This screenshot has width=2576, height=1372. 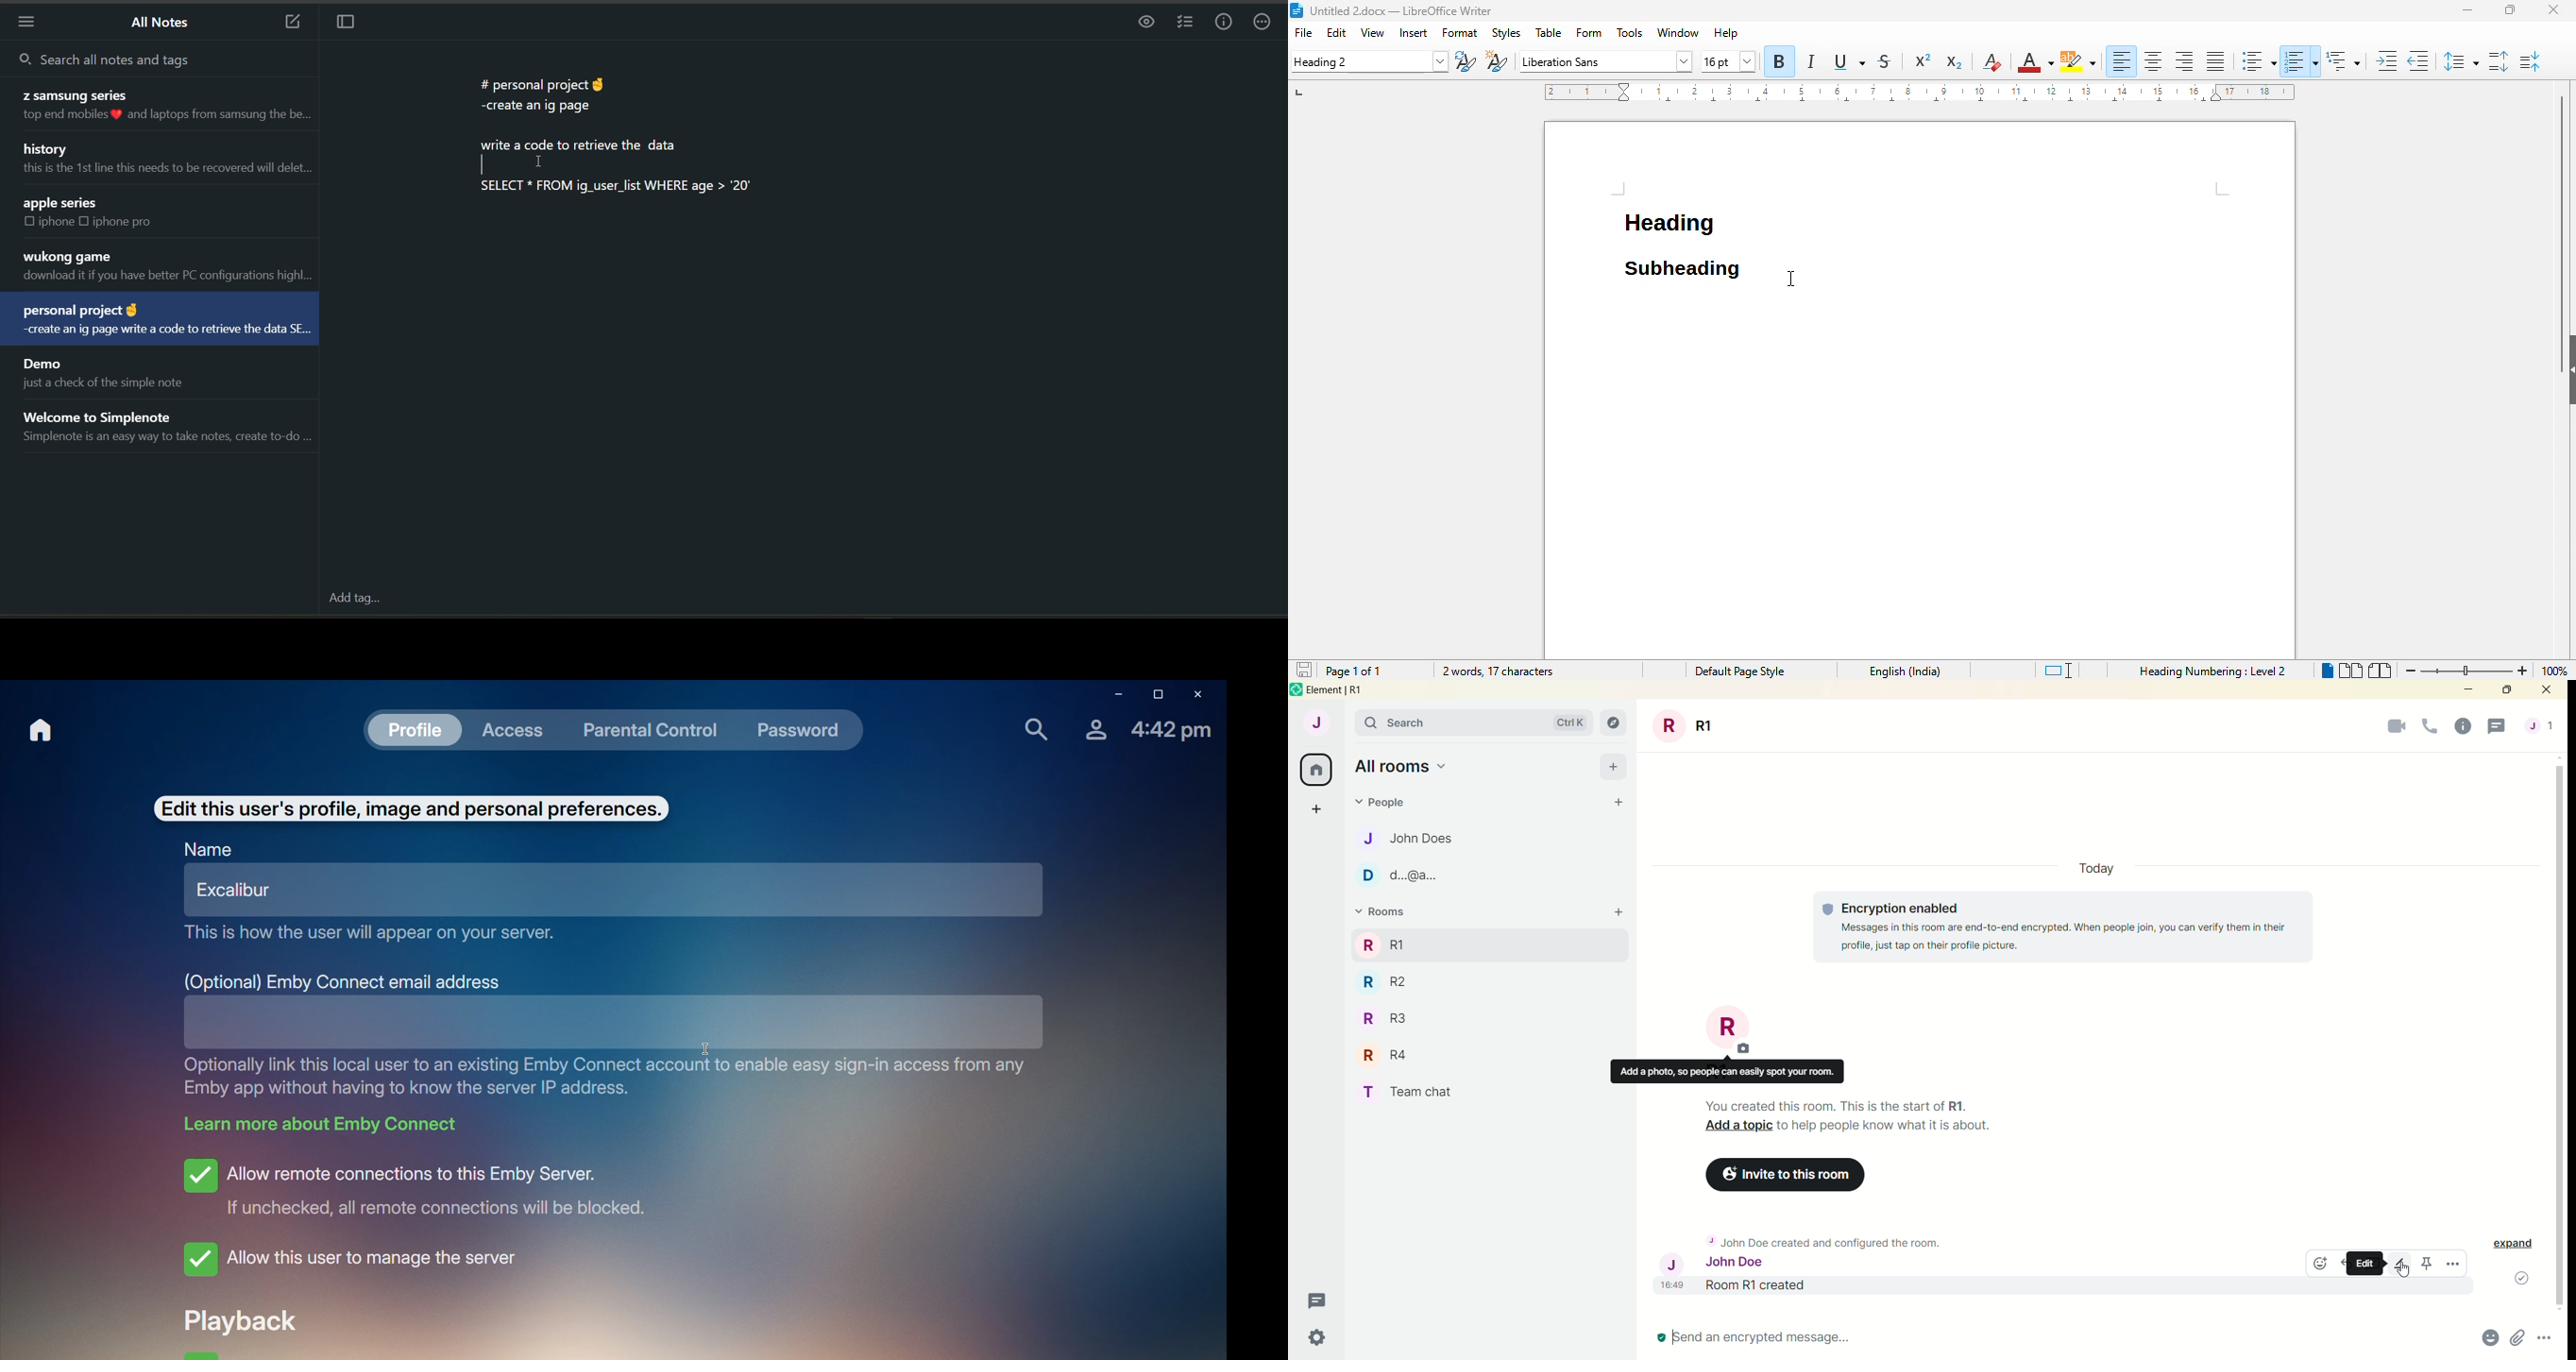 I want to click on message sent, so click(x=2514, y=1279).